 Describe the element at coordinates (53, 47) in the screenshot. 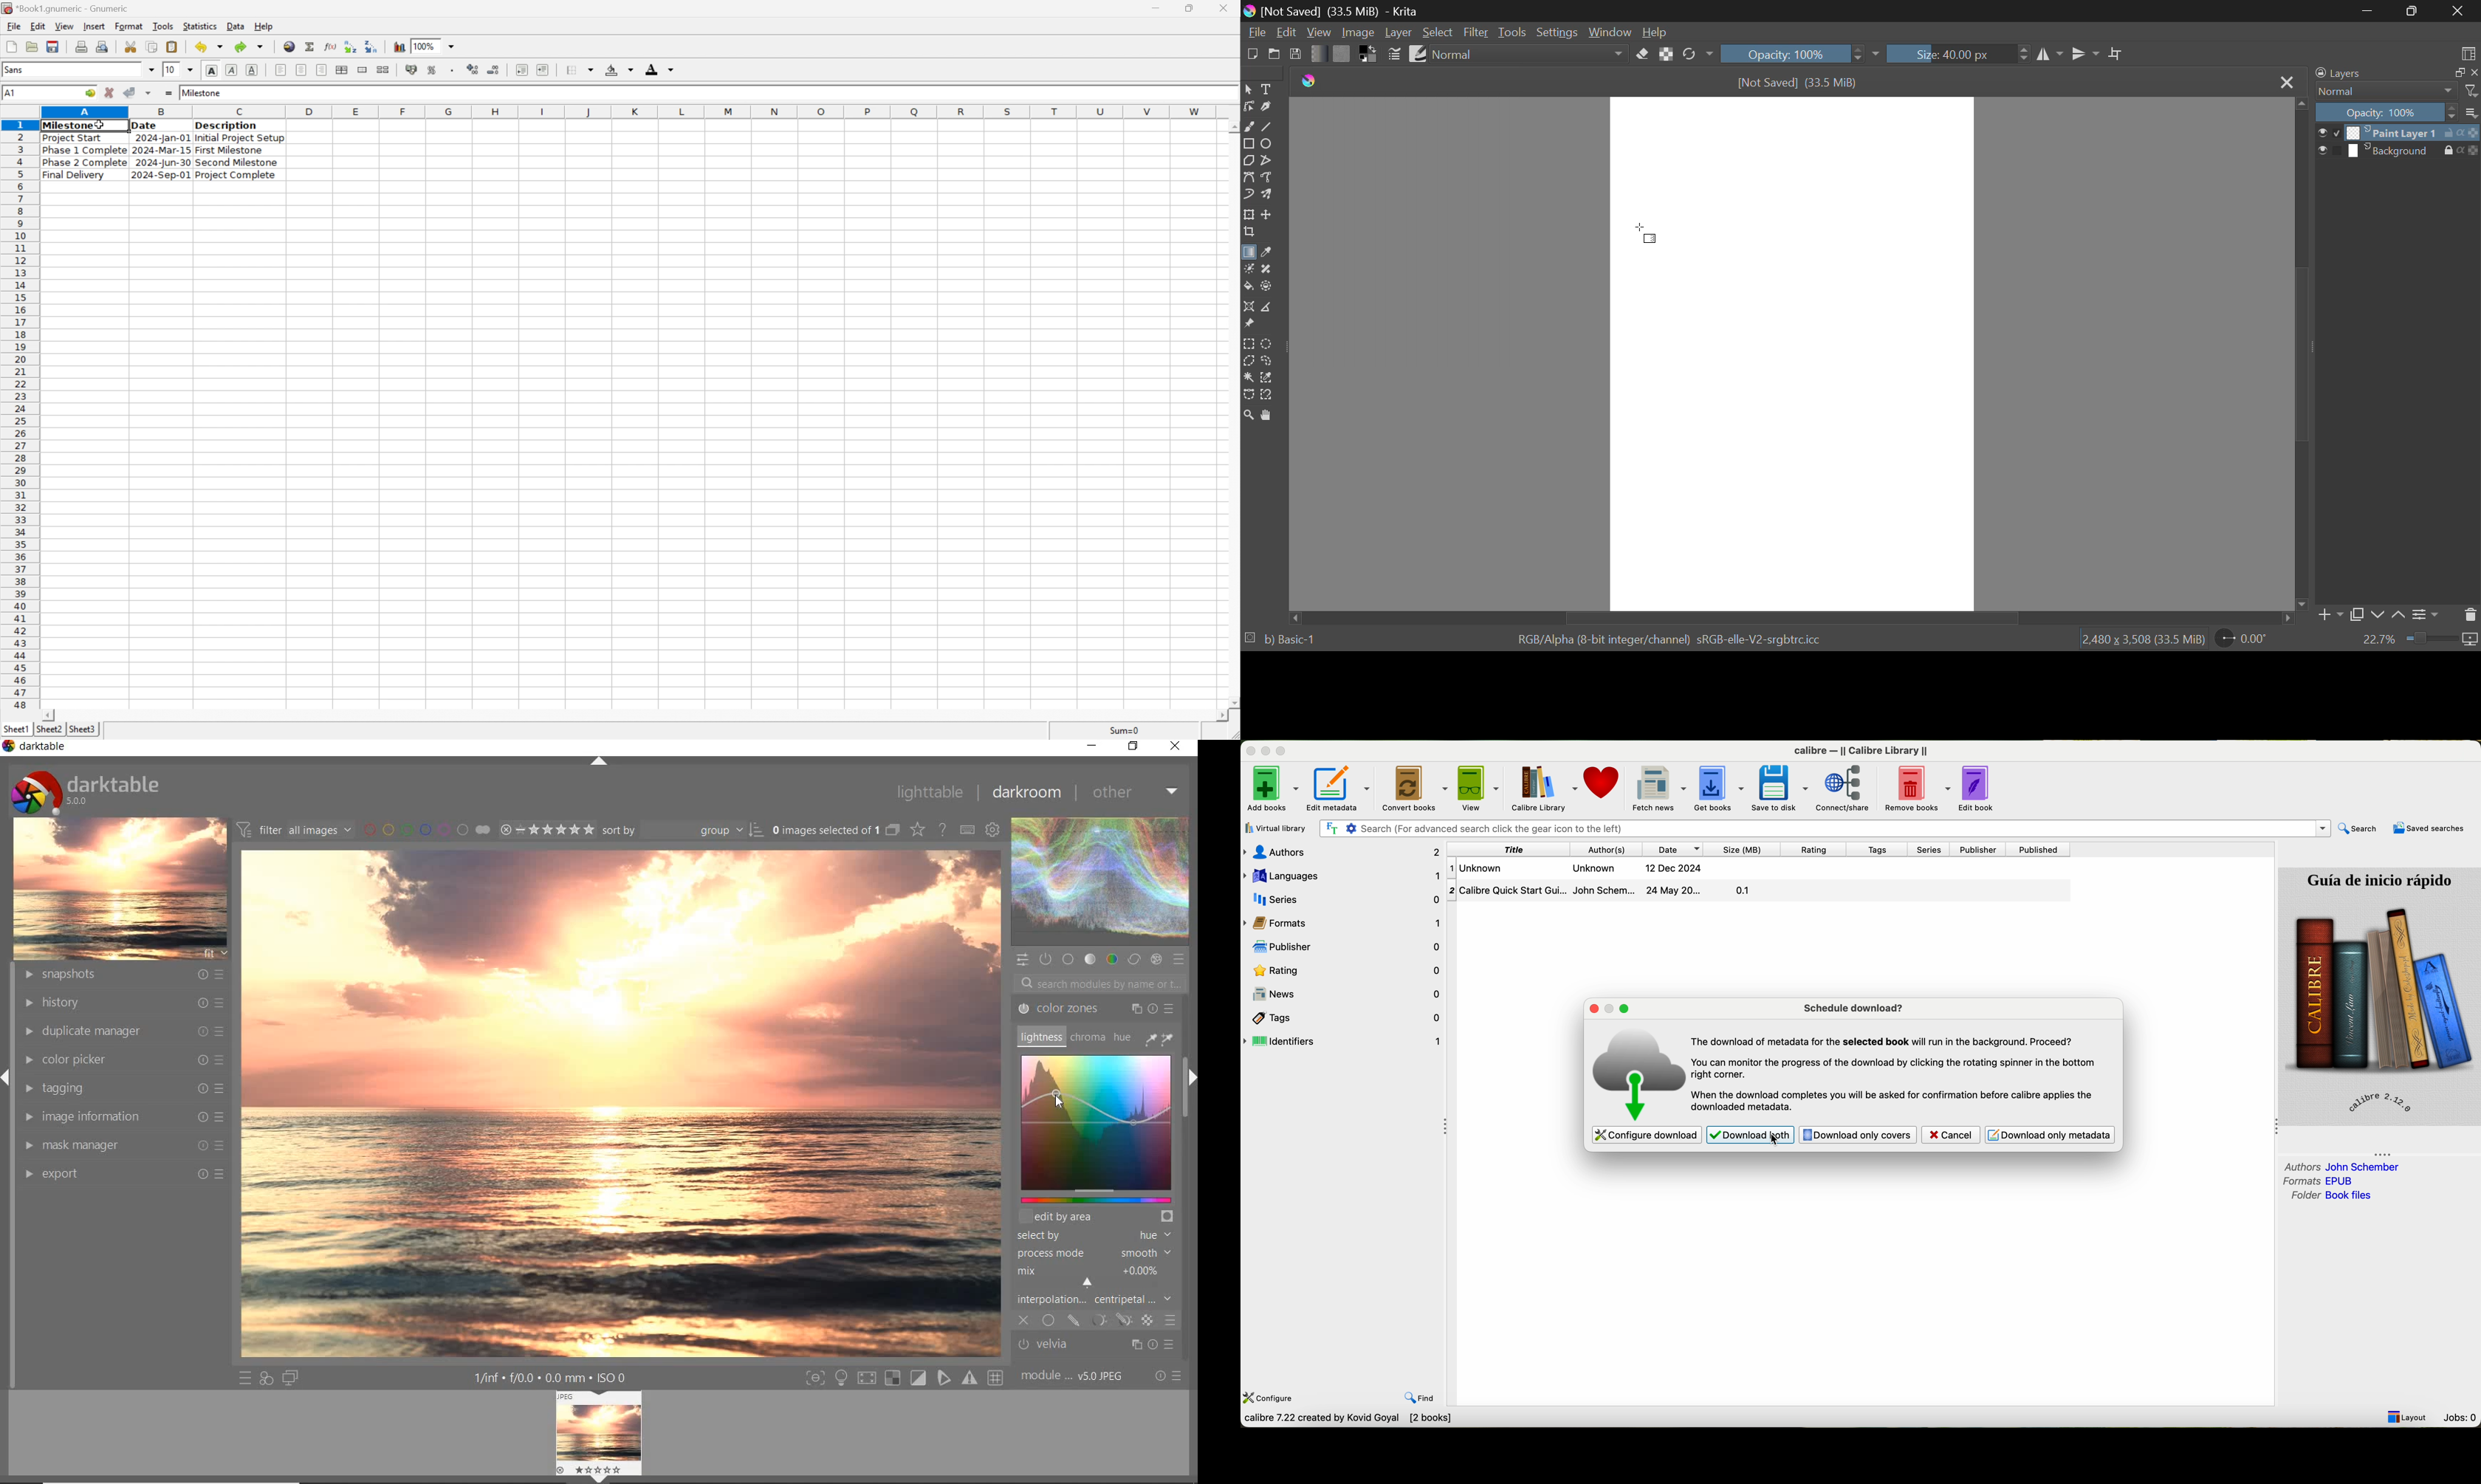

I see `save current workbook` at that location.